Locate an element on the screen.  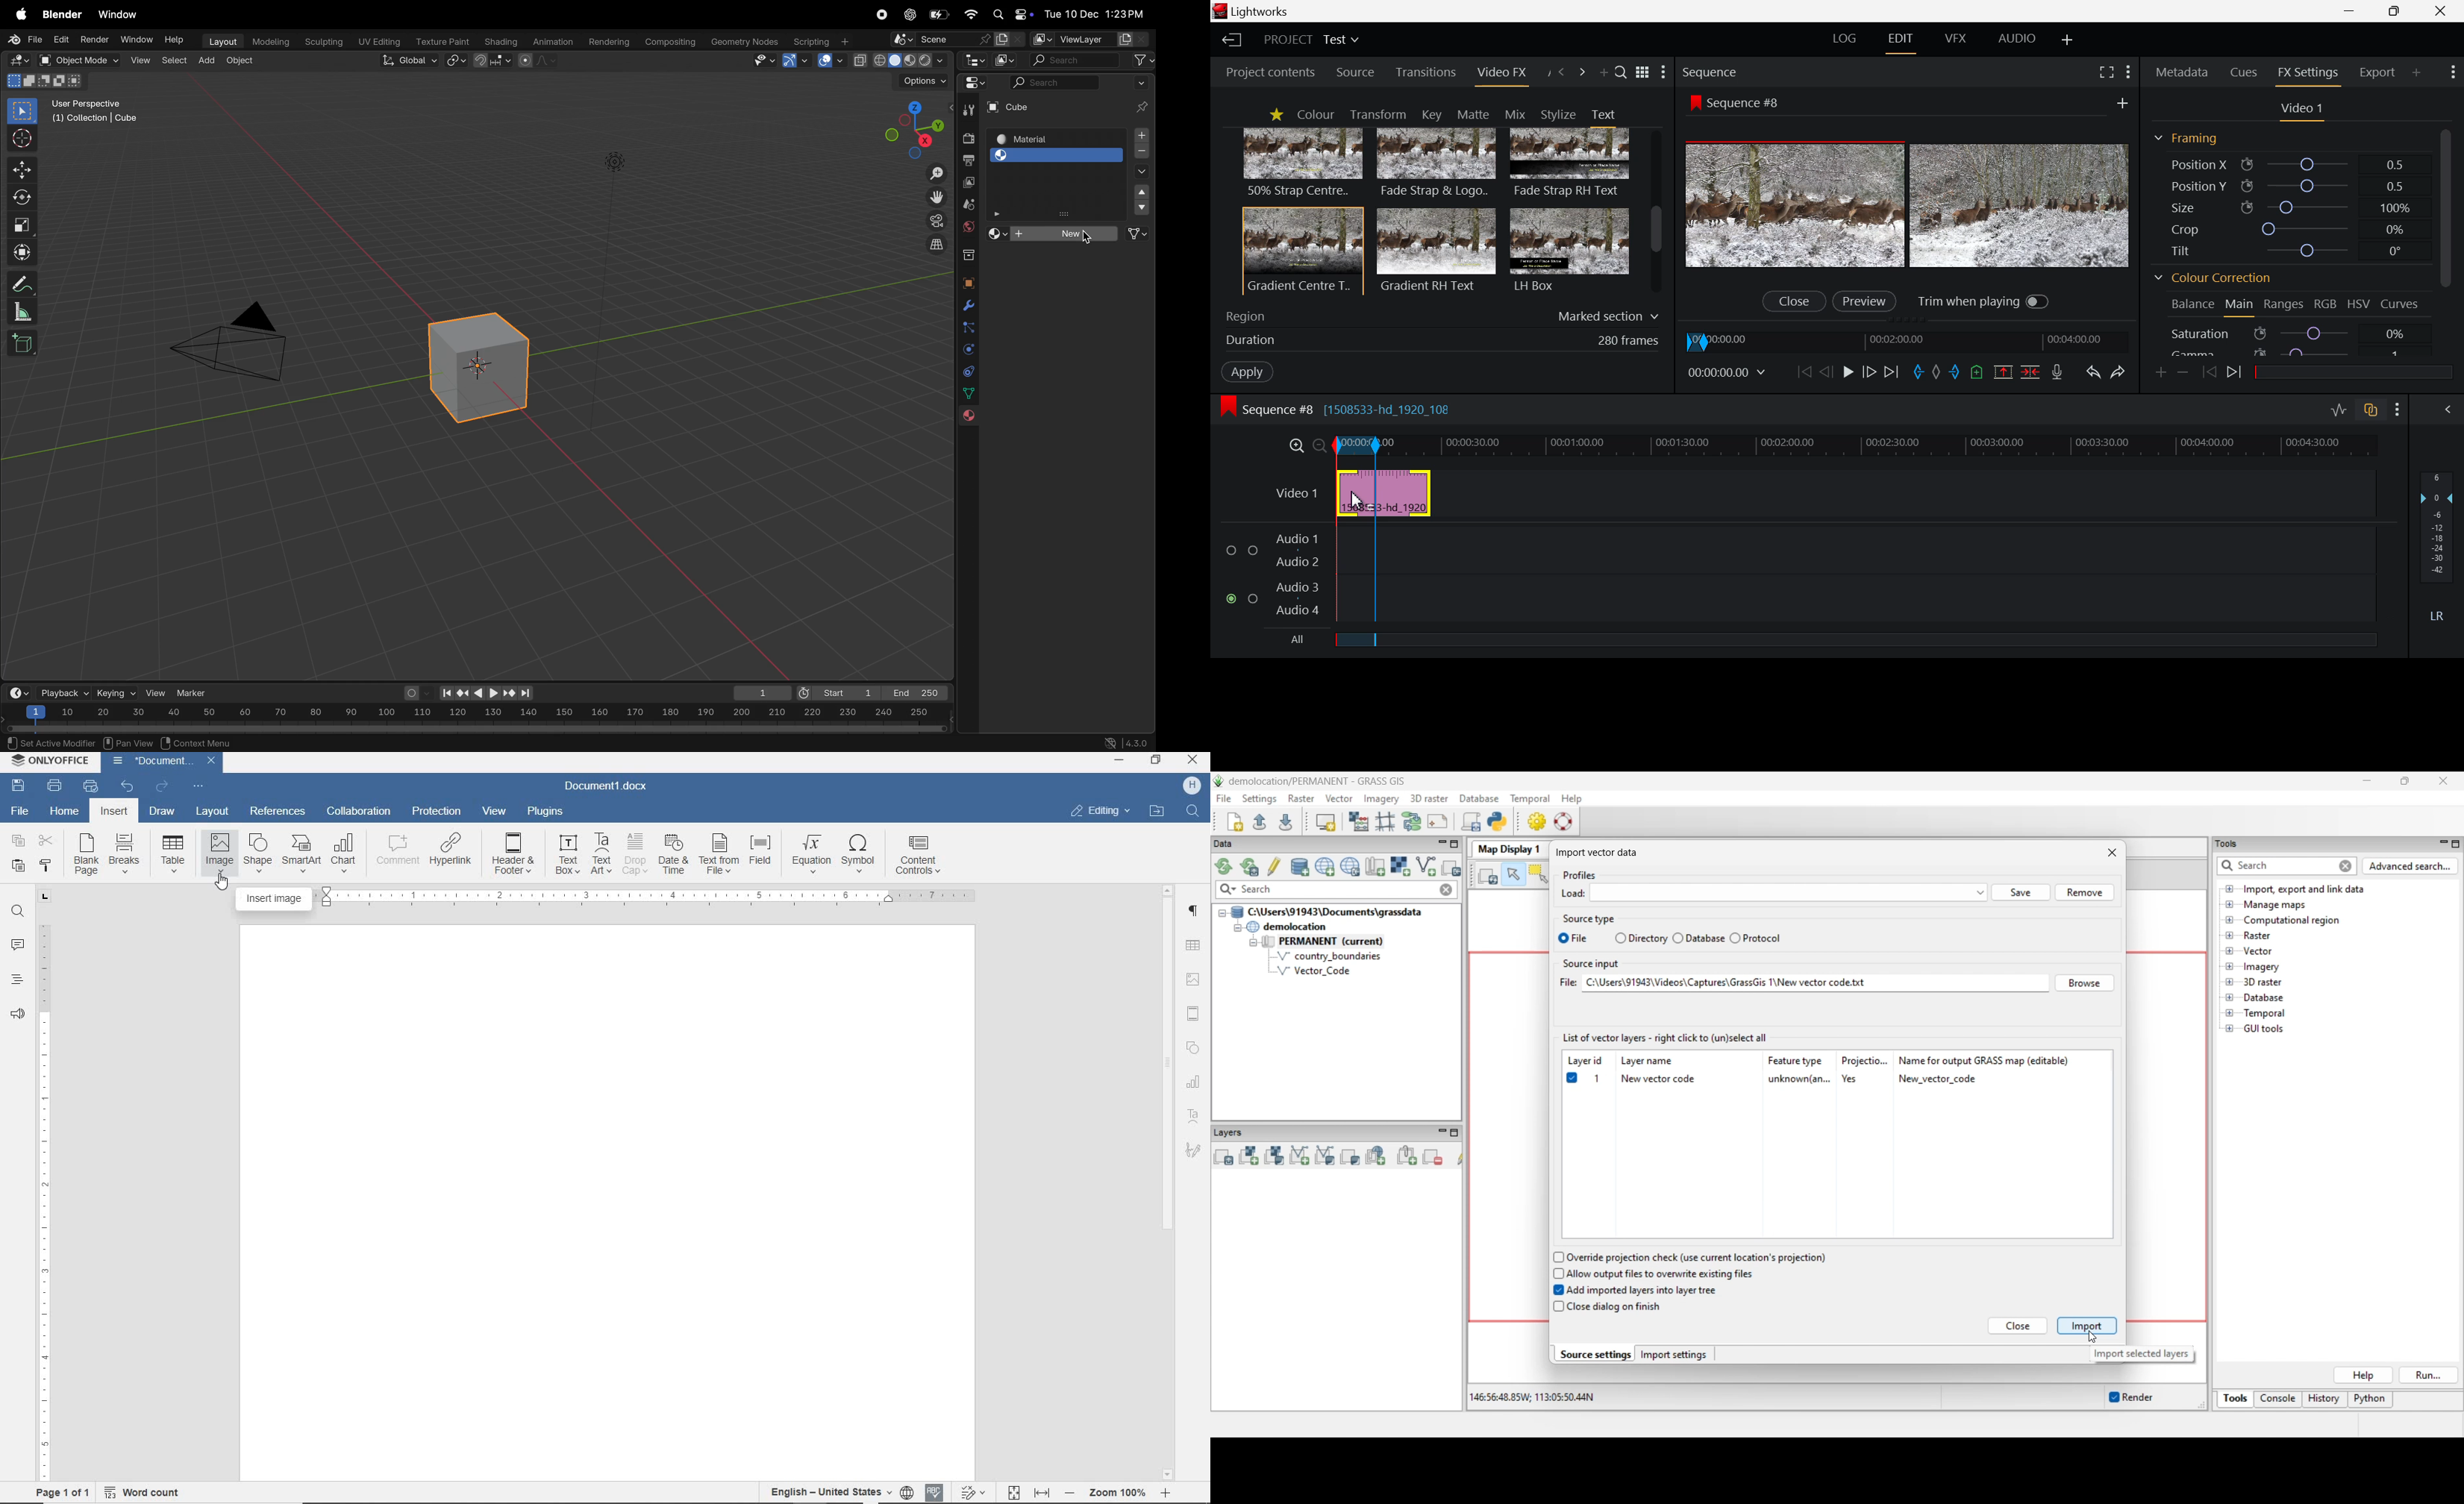
header & footer is located at coordinates (1194, 1012).